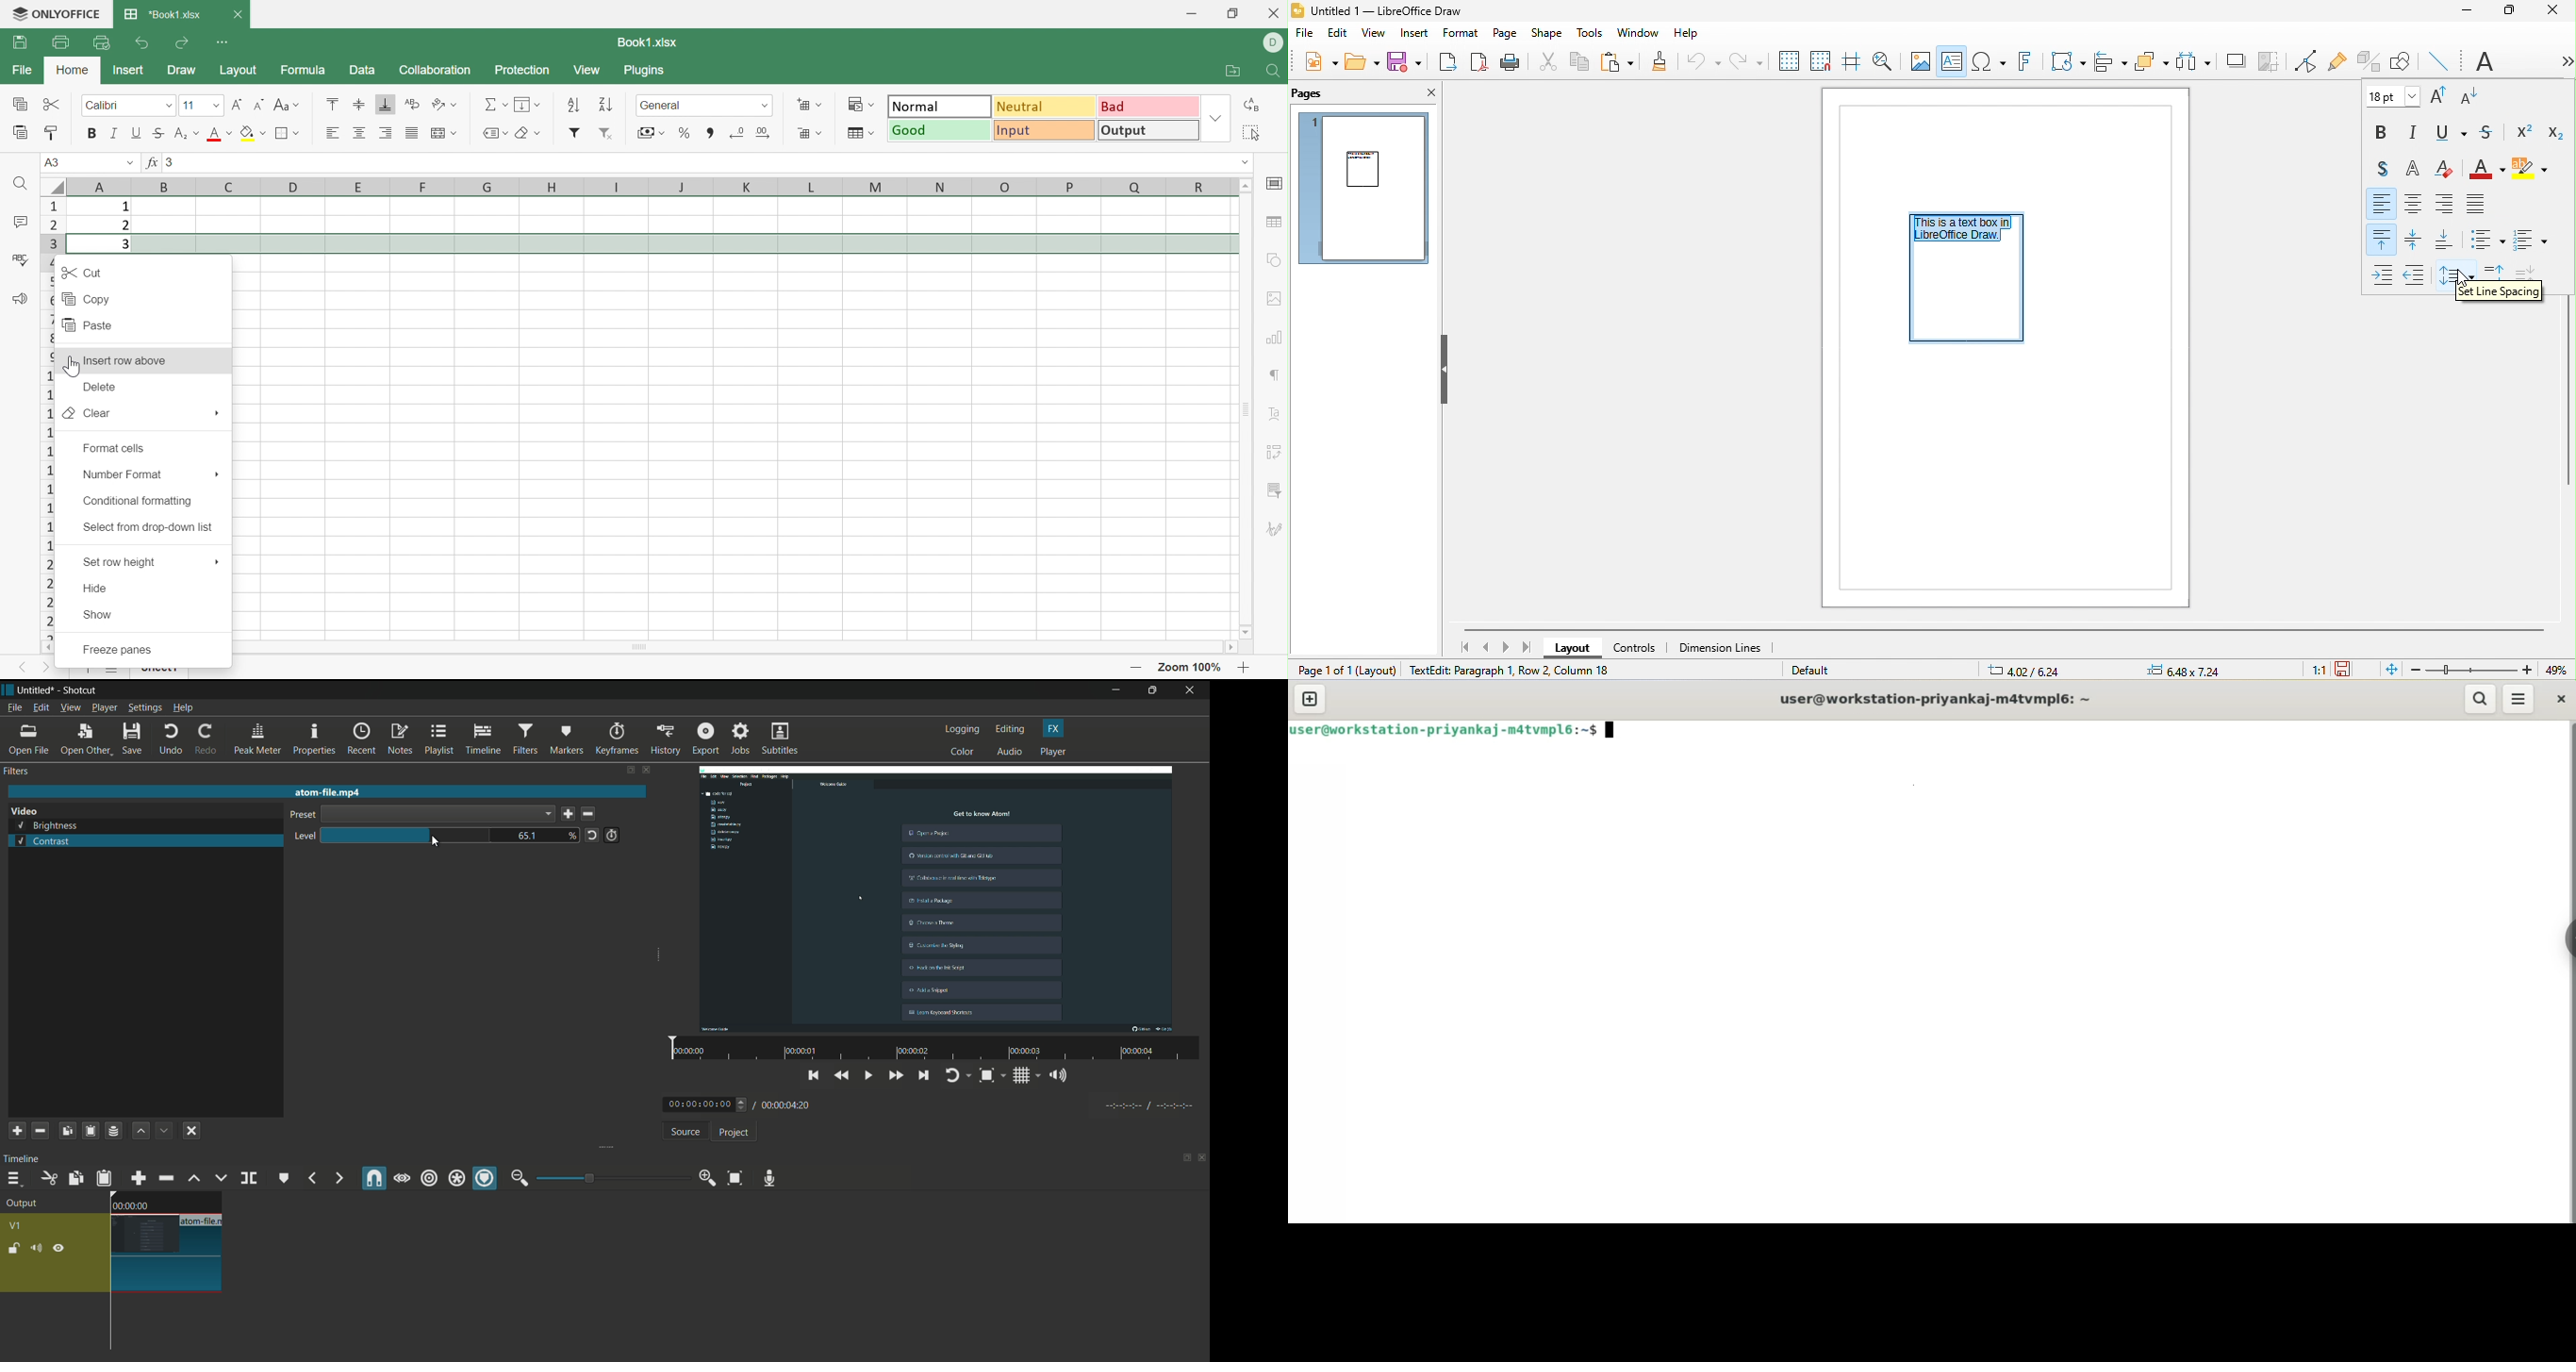  I want to click on Copy, so click(88, 297).